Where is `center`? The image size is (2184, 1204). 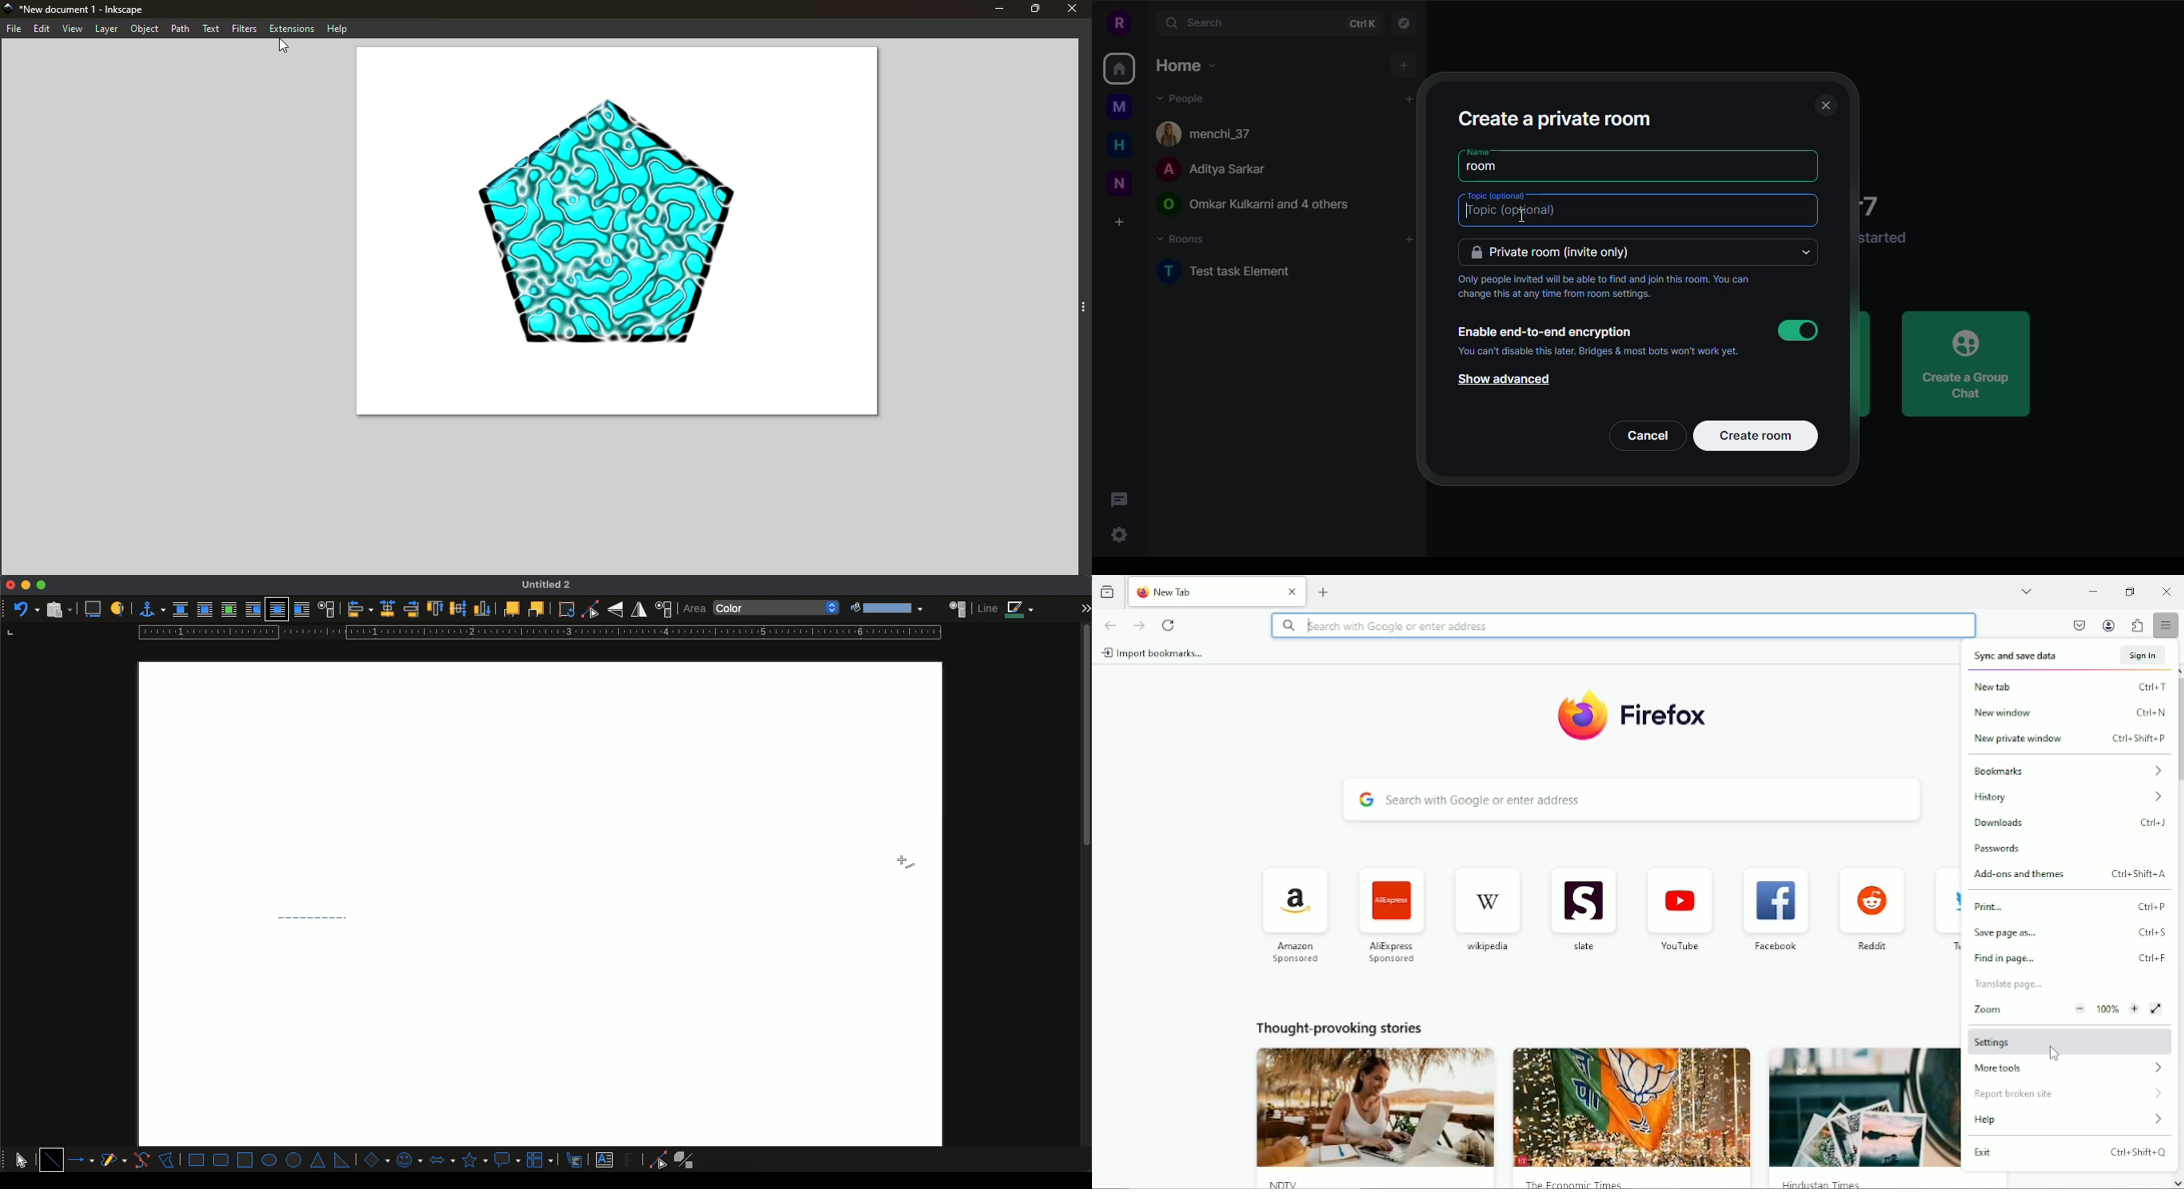
center is located at coordinates (459, 607).